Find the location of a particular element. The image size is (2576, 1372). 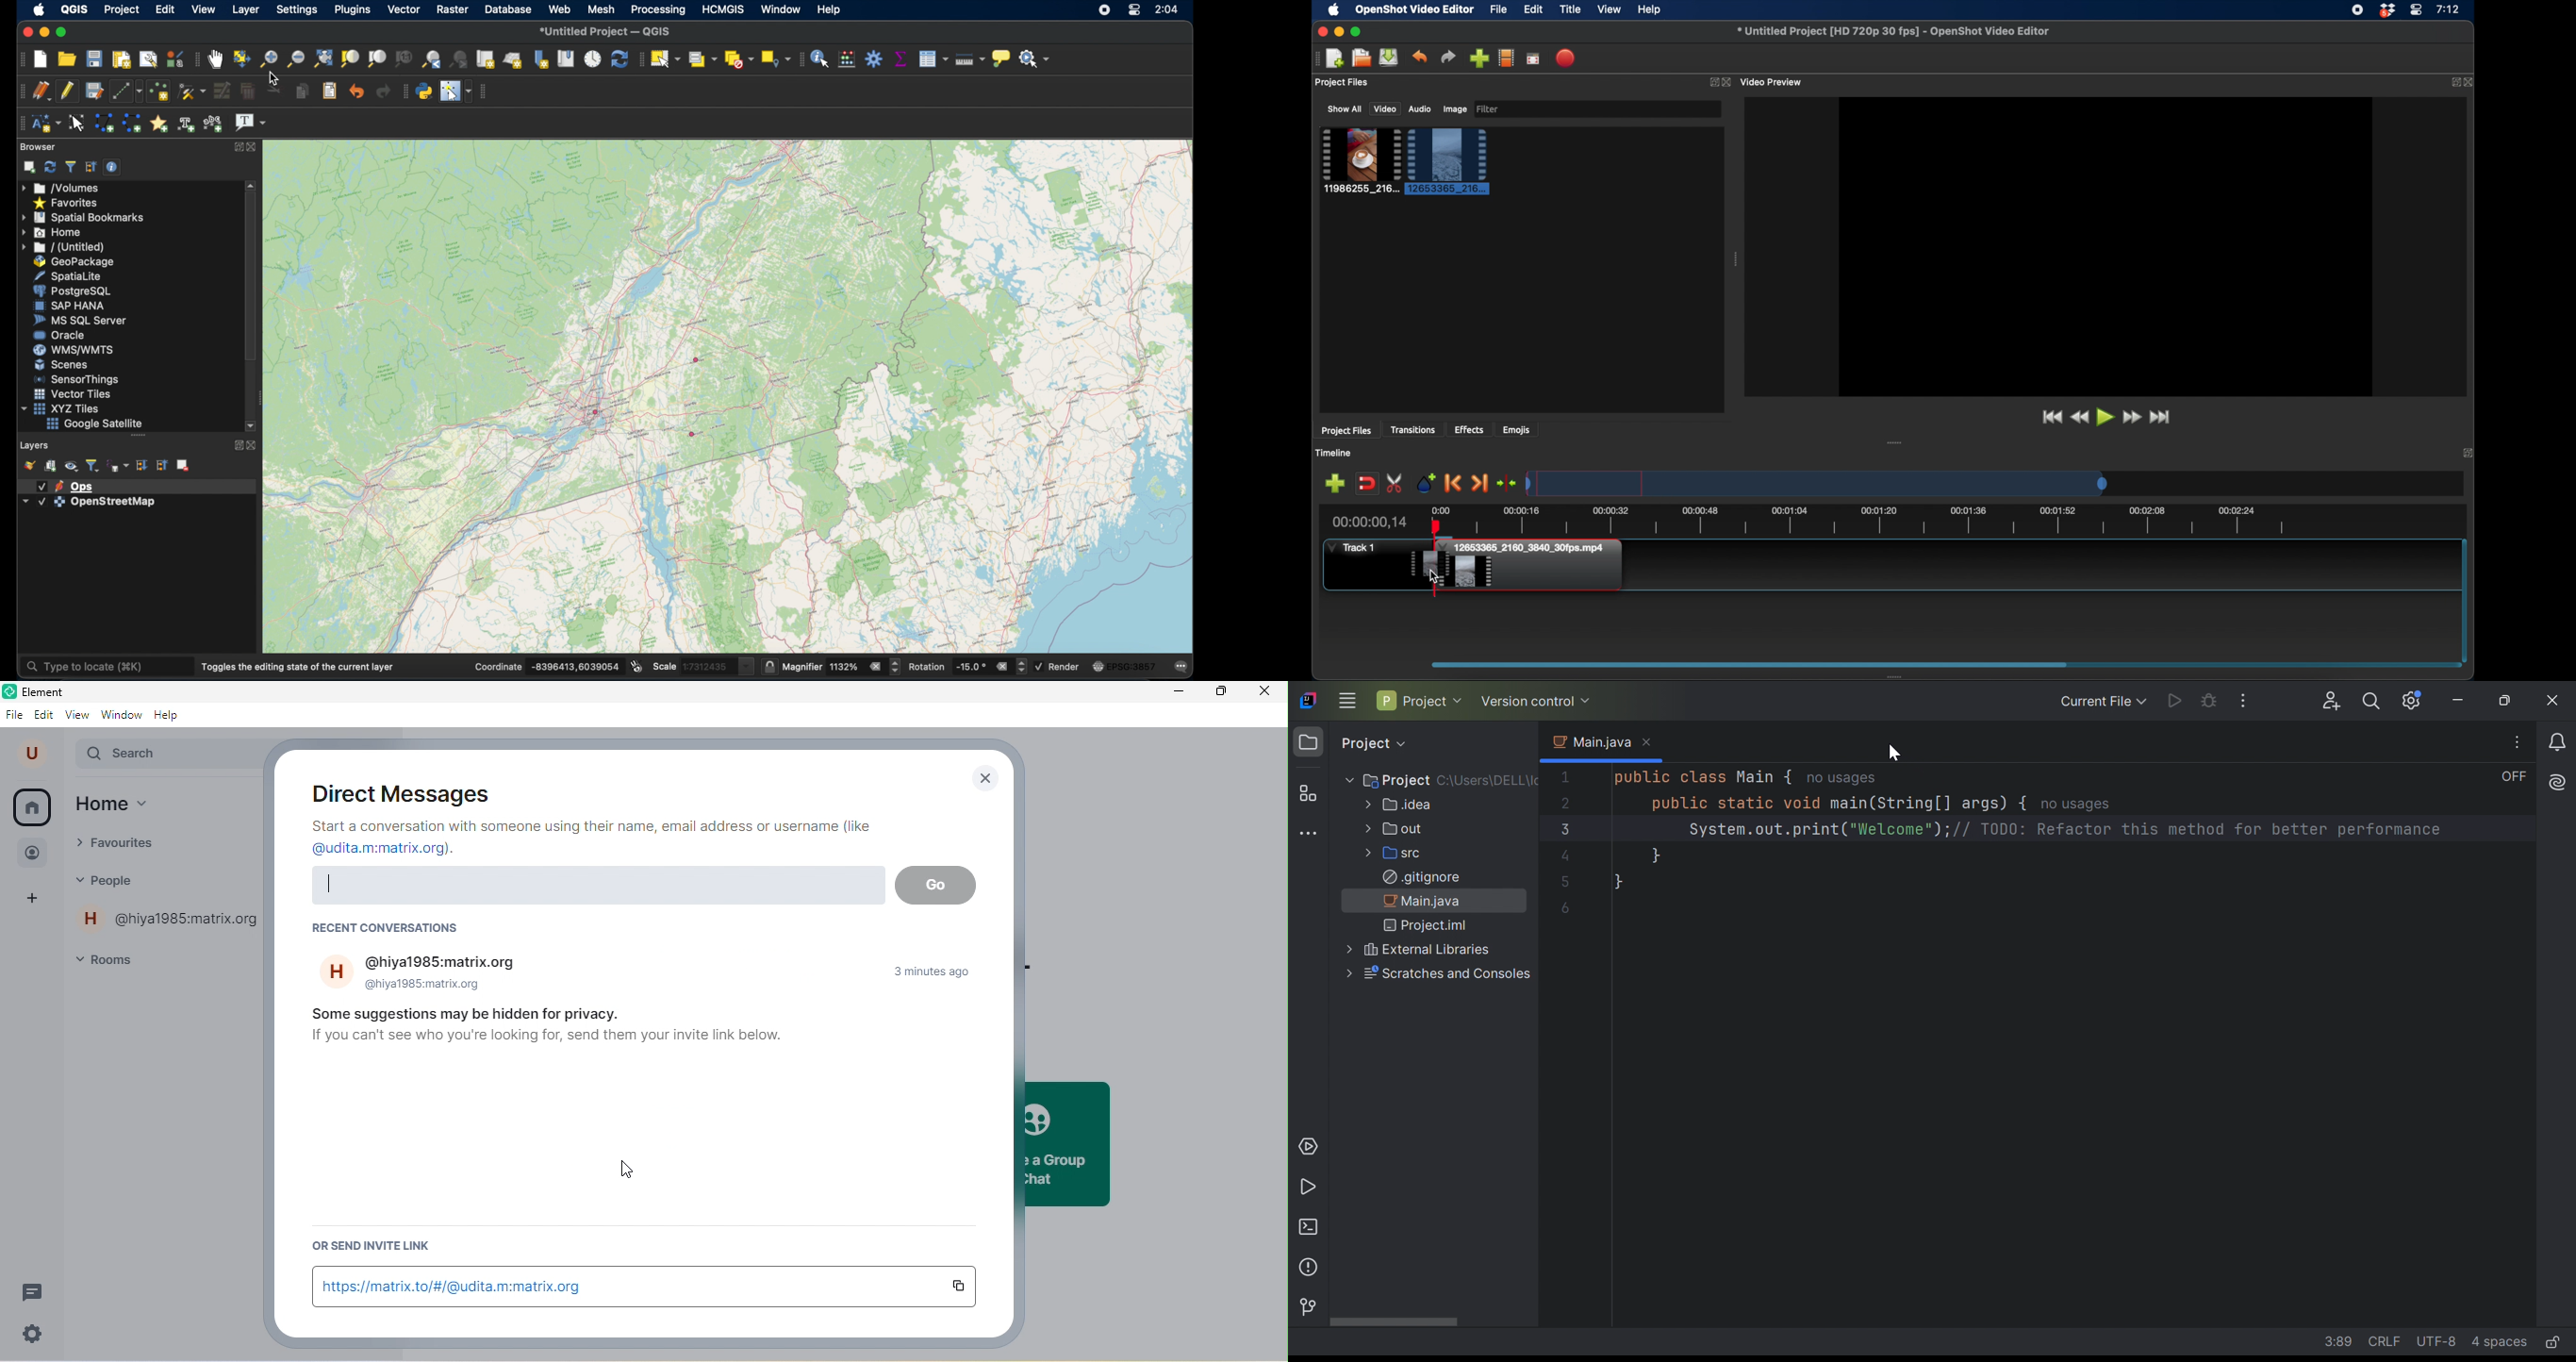

control center is located at coordinates (2416, 10).